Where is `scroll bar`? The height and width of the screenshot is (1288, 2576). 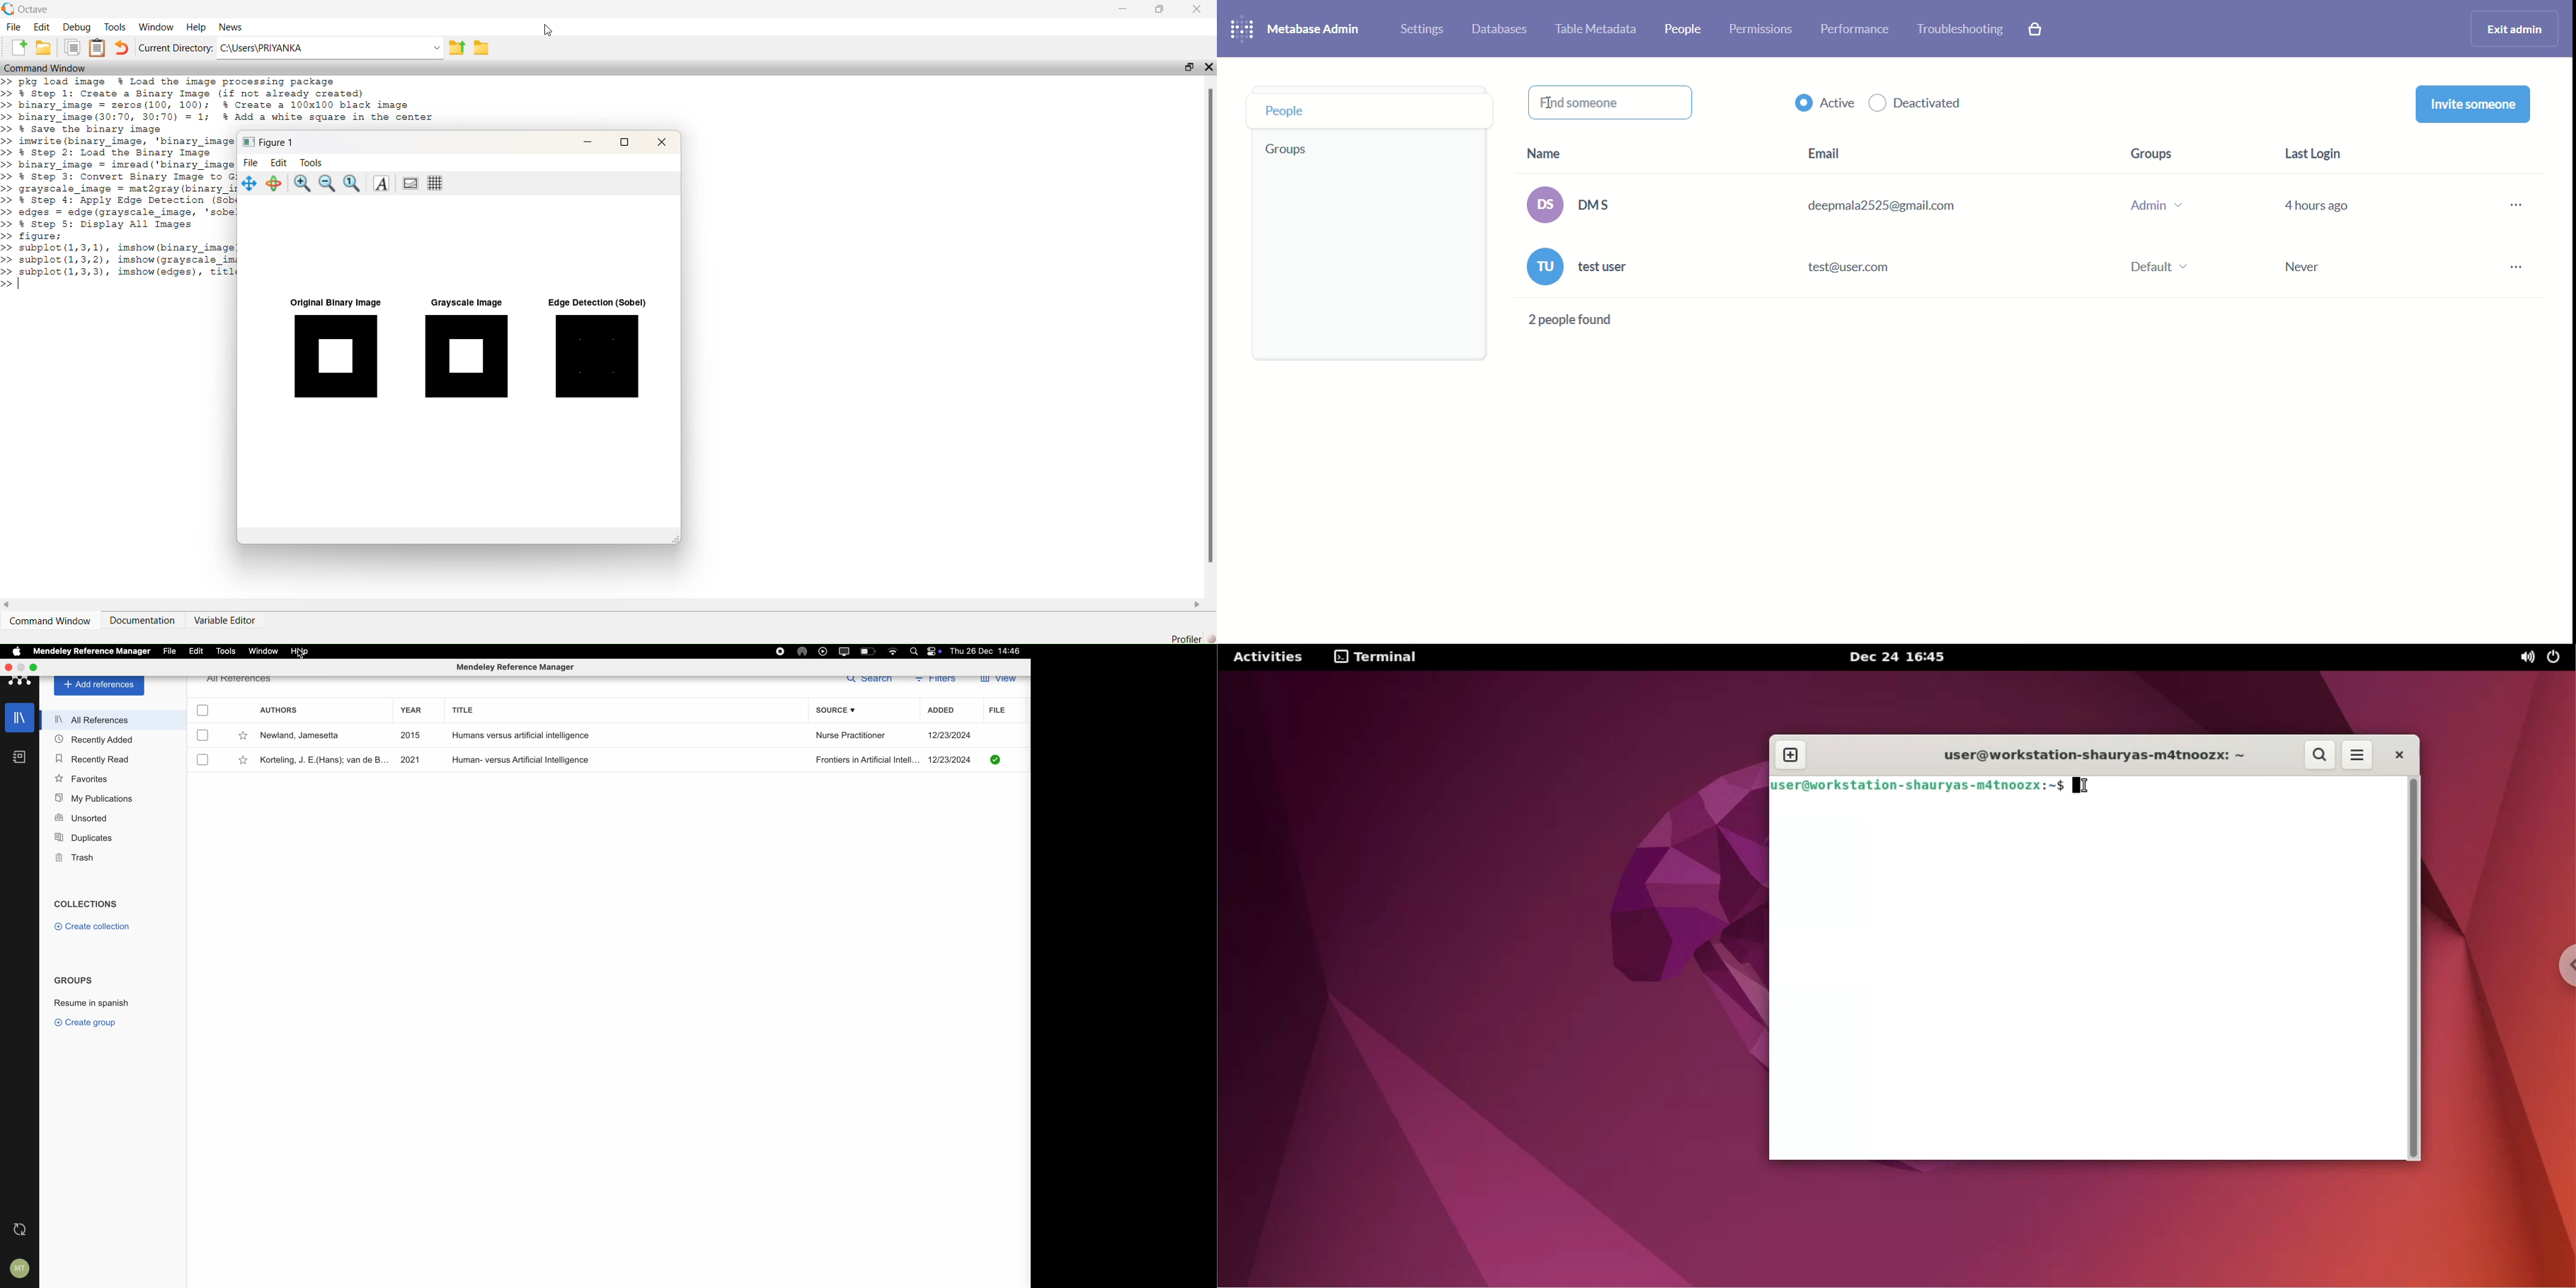 scroll bar is located at coordinates (1211, 323).